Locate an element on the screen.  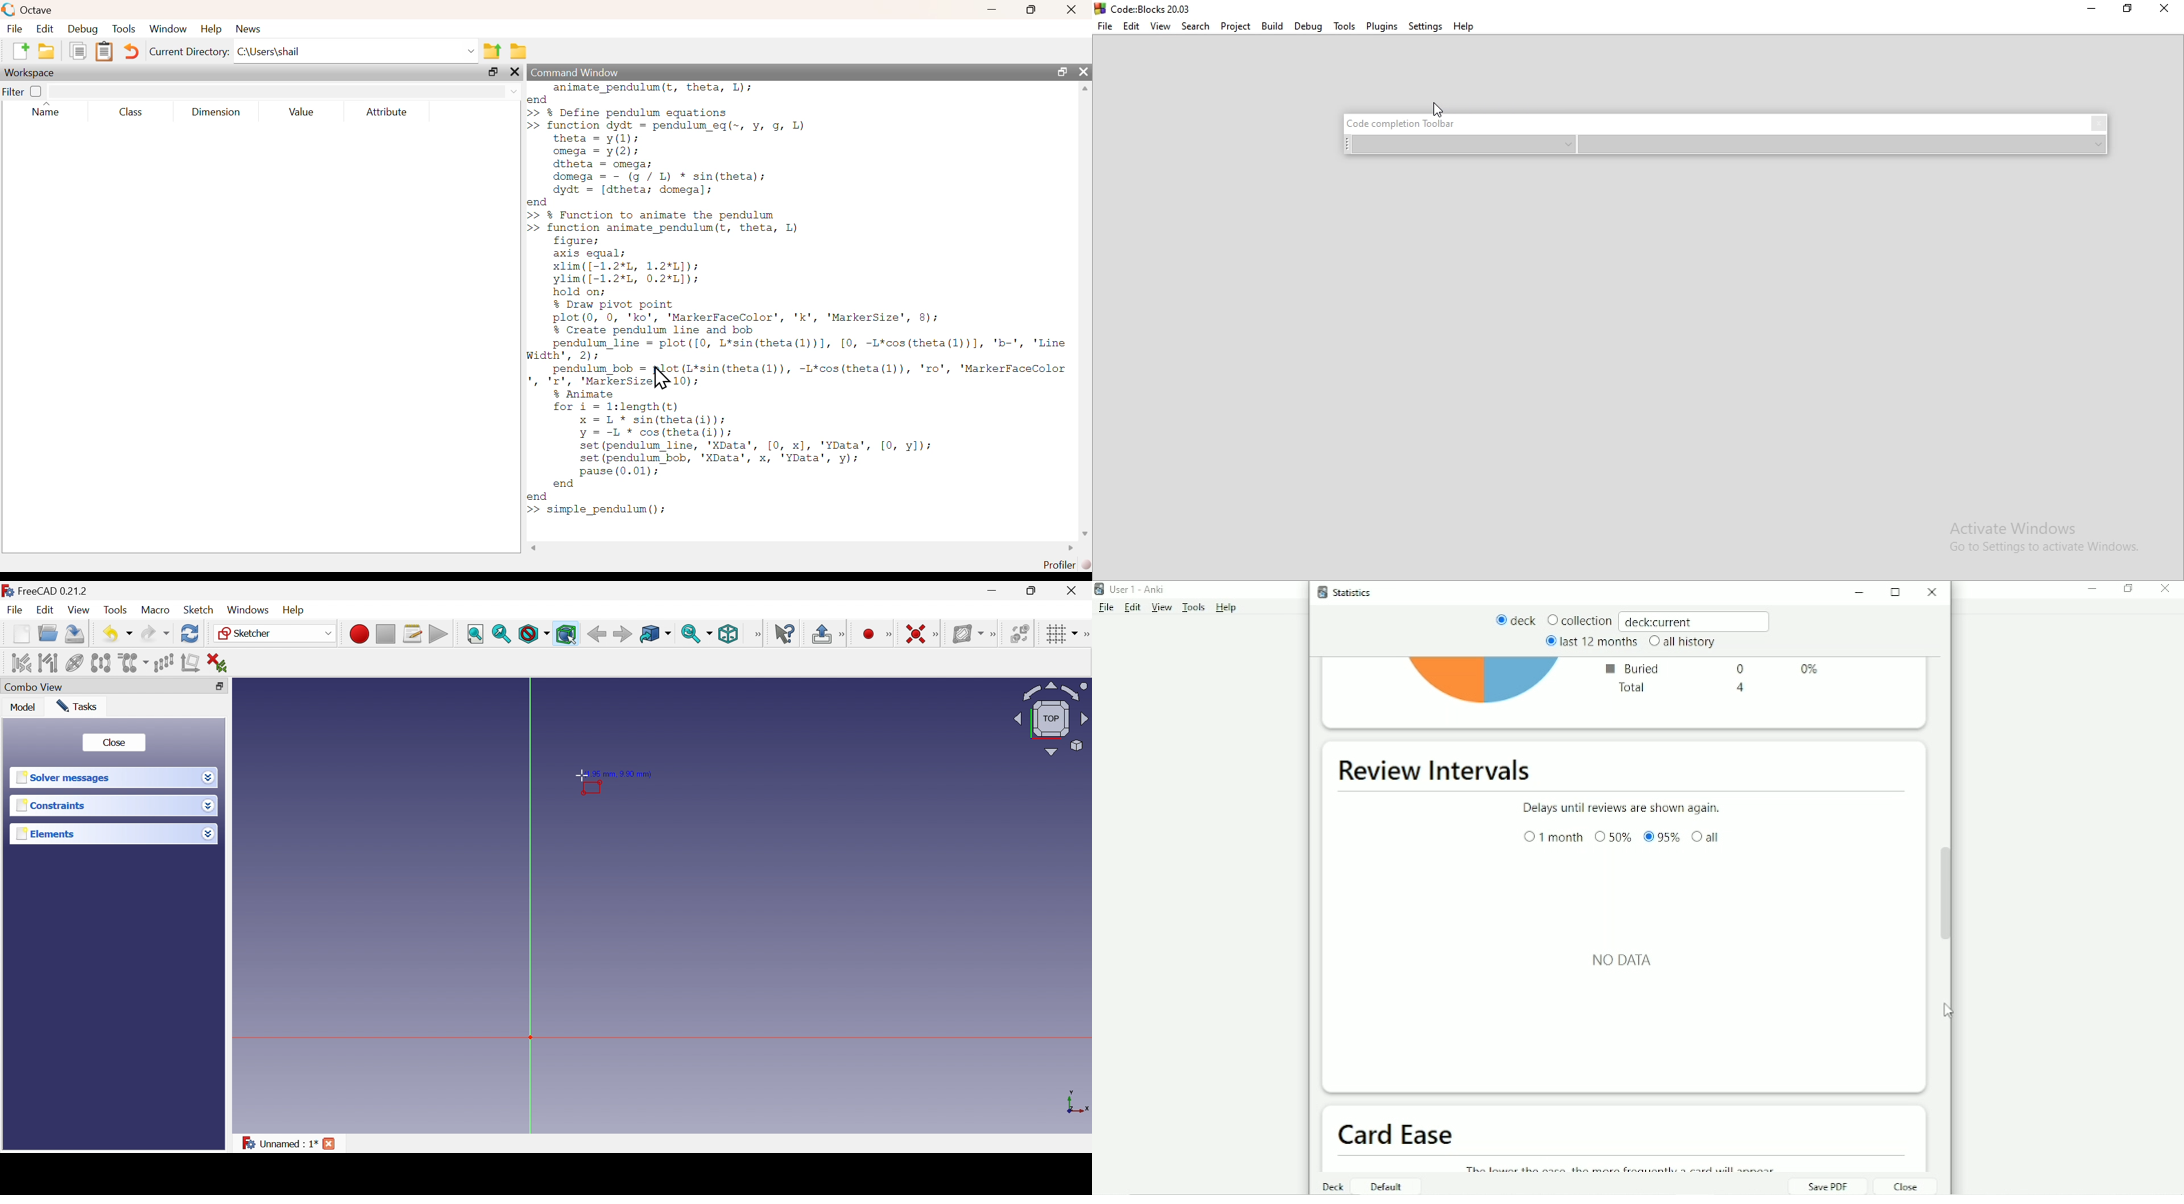
Review Intervals is located at coordinates (1439, 771).